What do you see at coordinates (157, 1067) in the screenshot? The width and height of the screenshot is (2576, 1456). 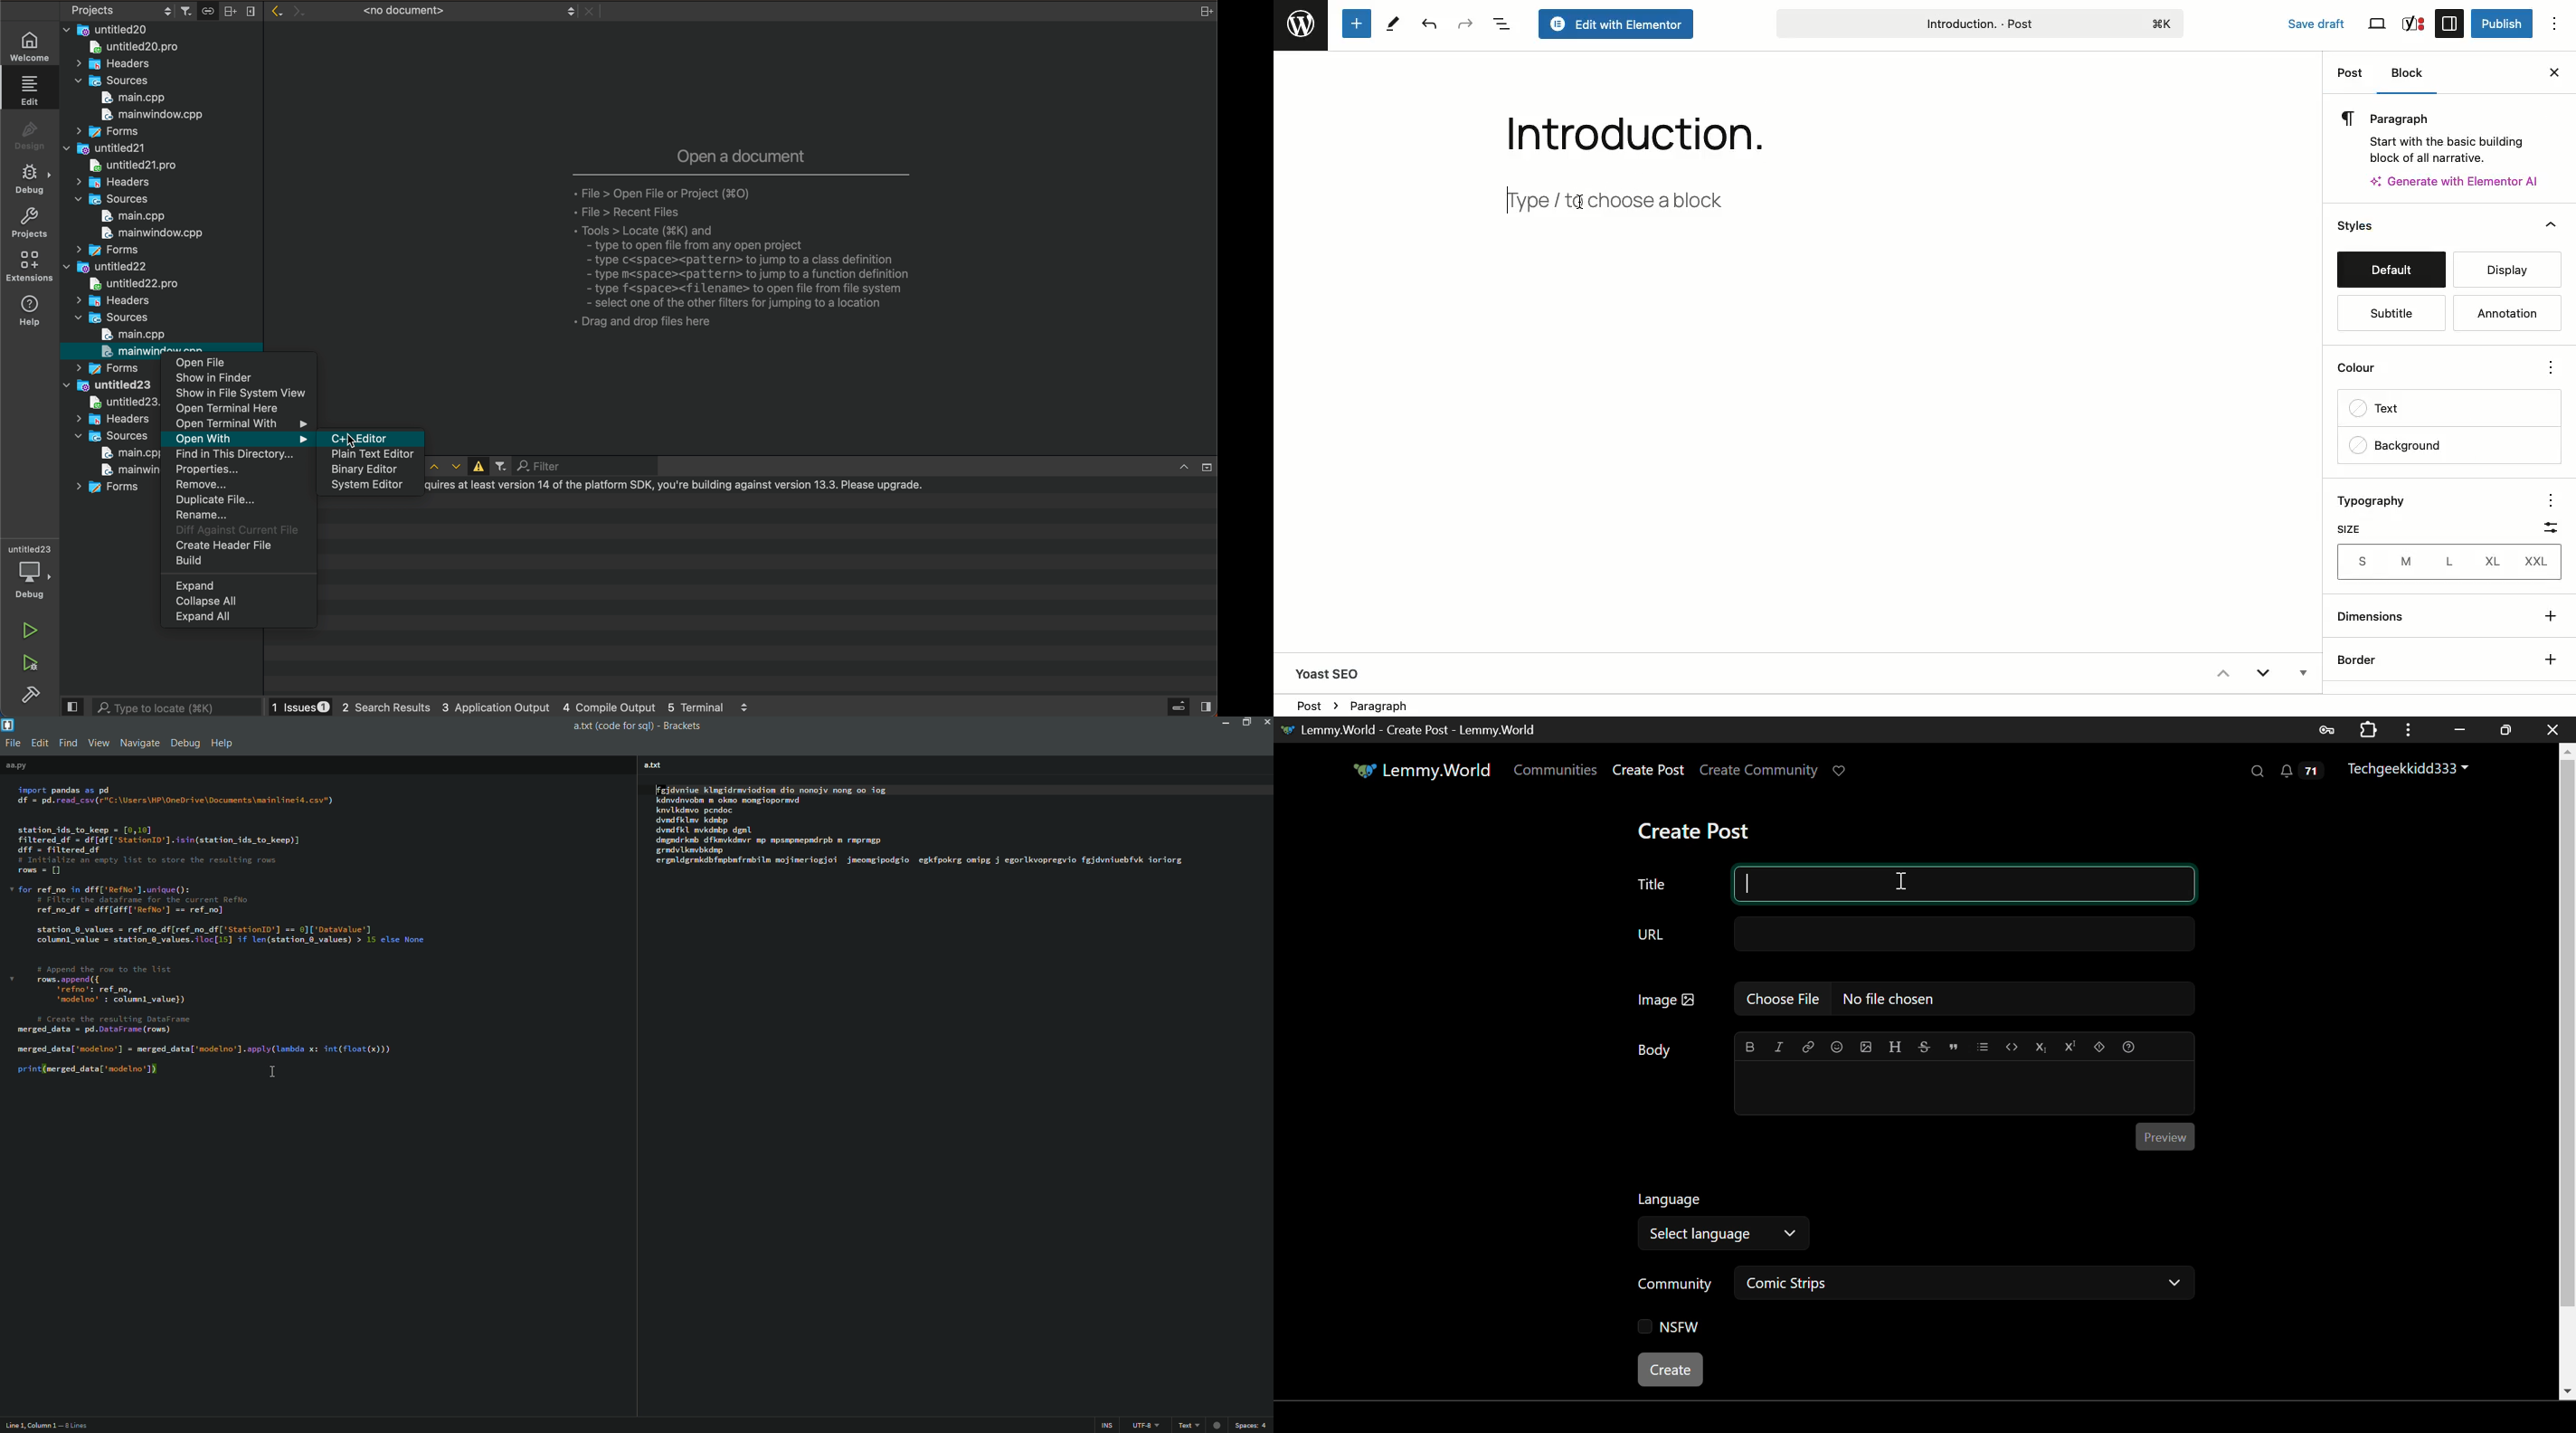 I see `cursor` at bounding box center [157, 1067].